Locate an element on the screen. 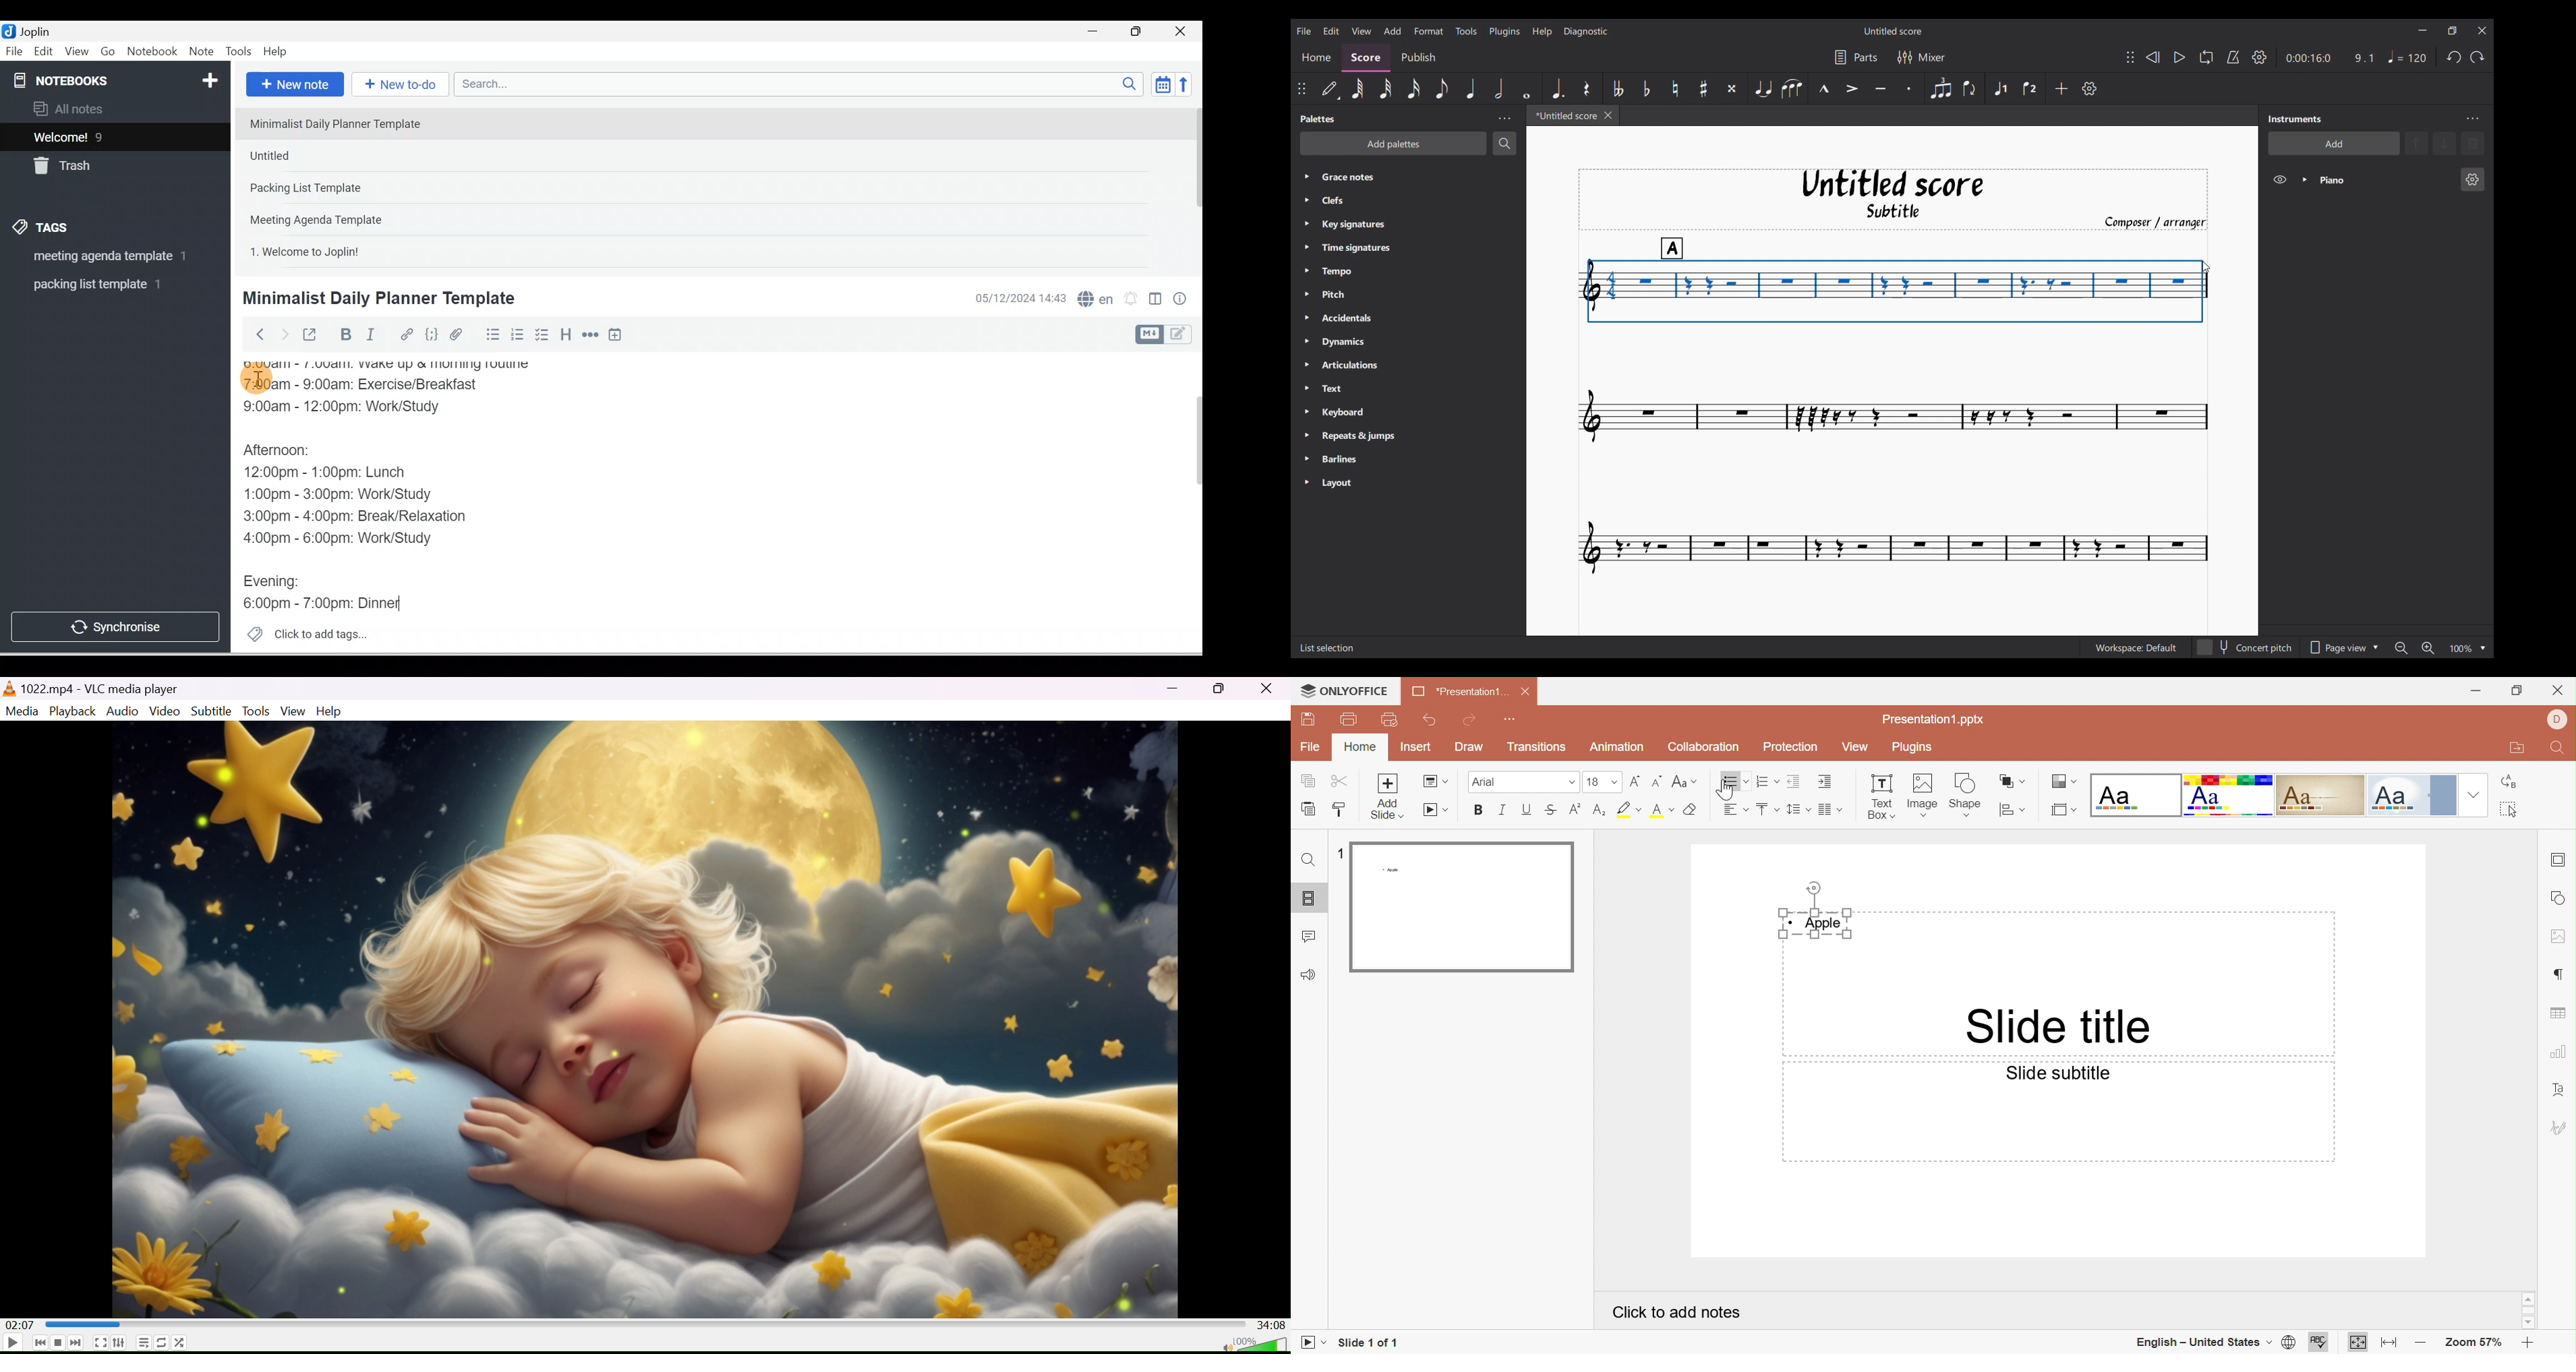 The height and width of the screenshot is (1372, 2576). 8th note is located at coordinates (1442, 88).